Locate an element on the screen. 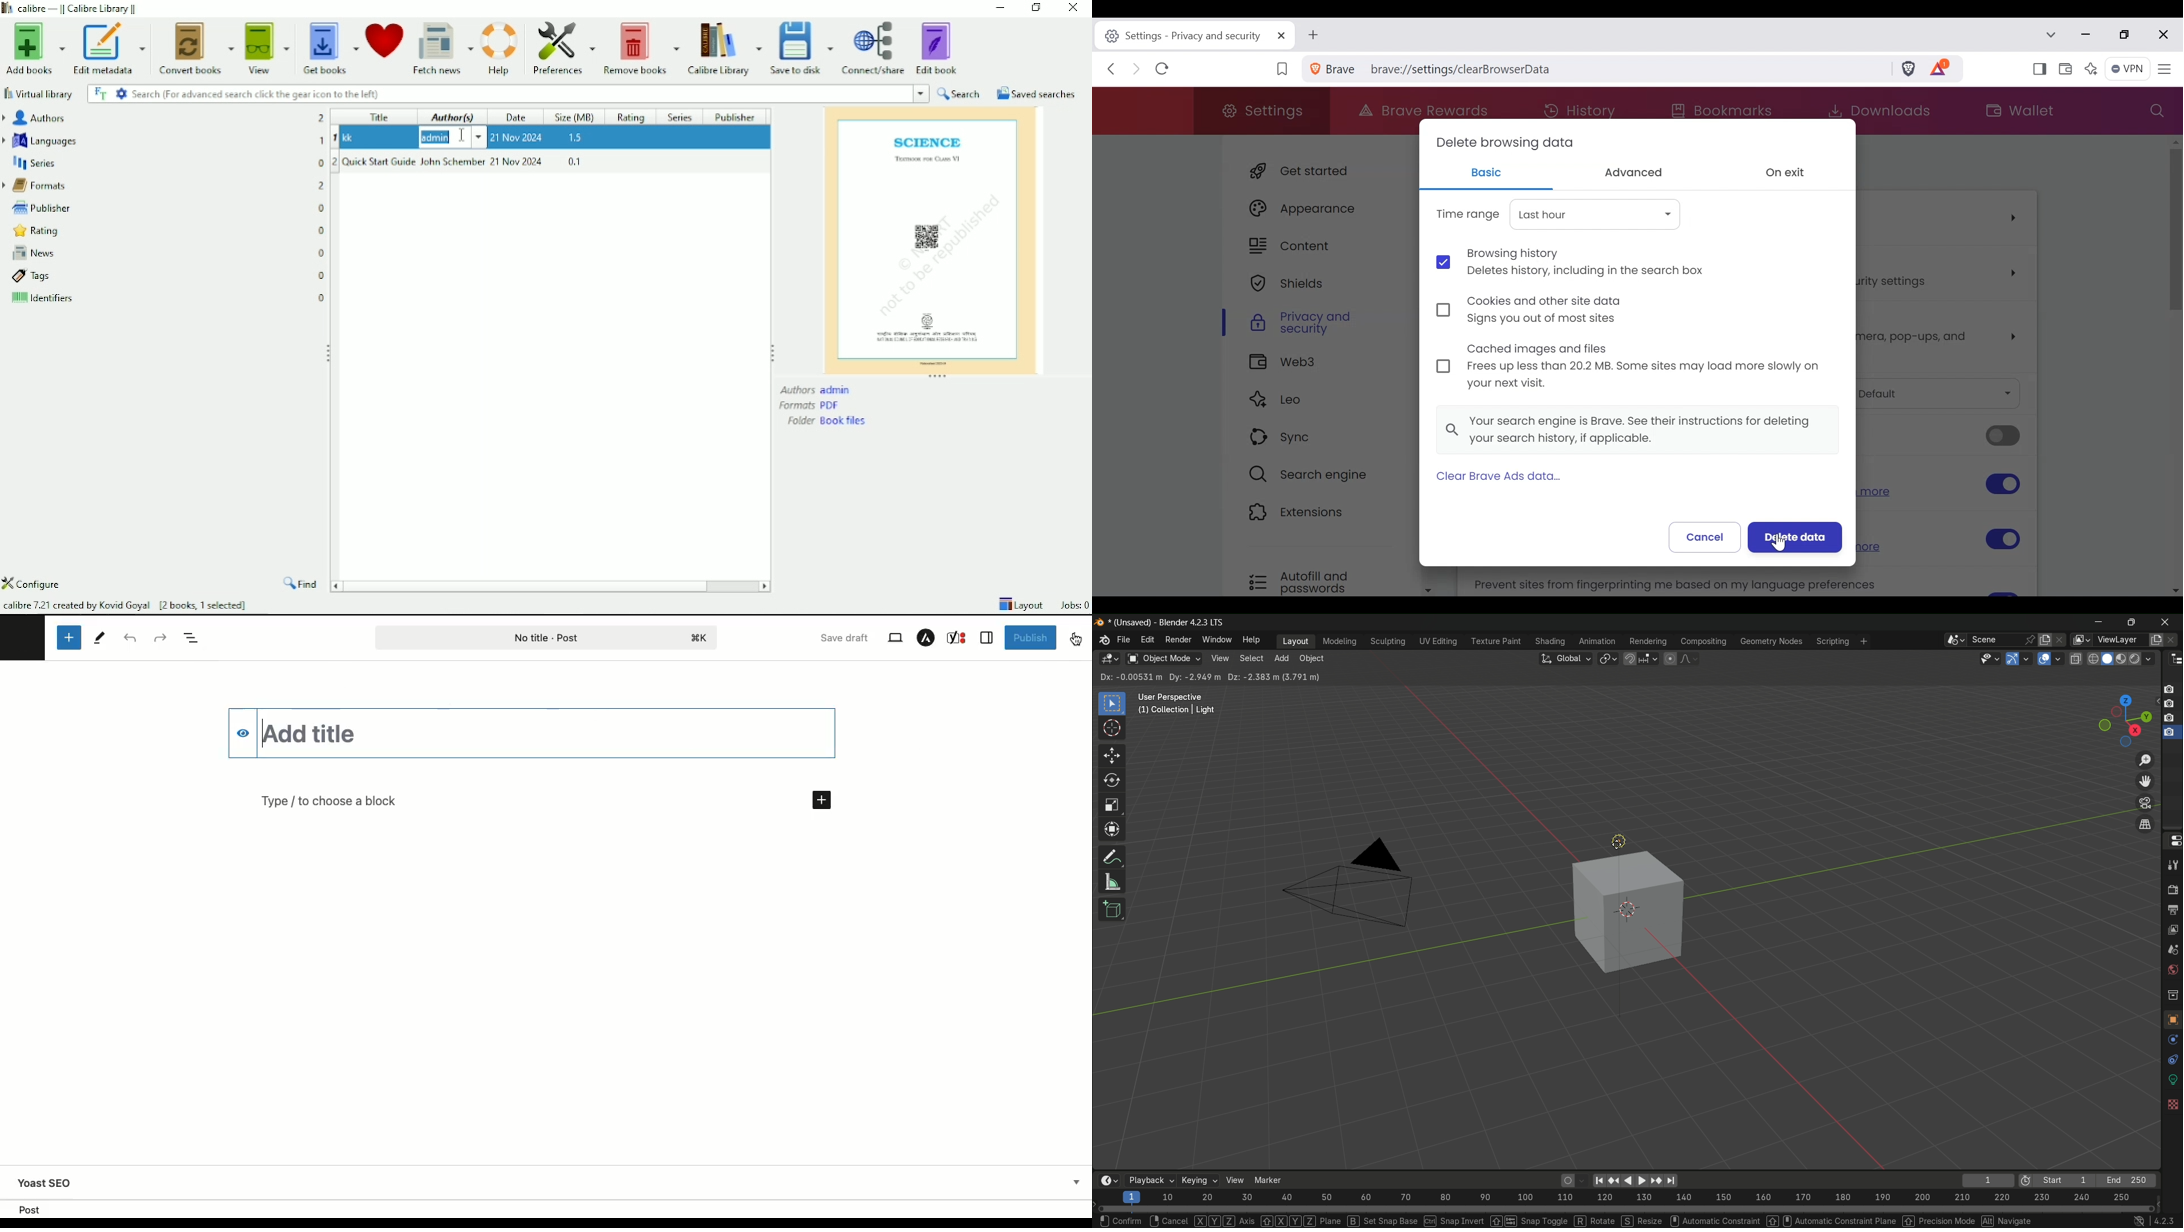 The height and width of the screenshot is (1232, 2184). show overlays is located at coordinates (2043, 658).